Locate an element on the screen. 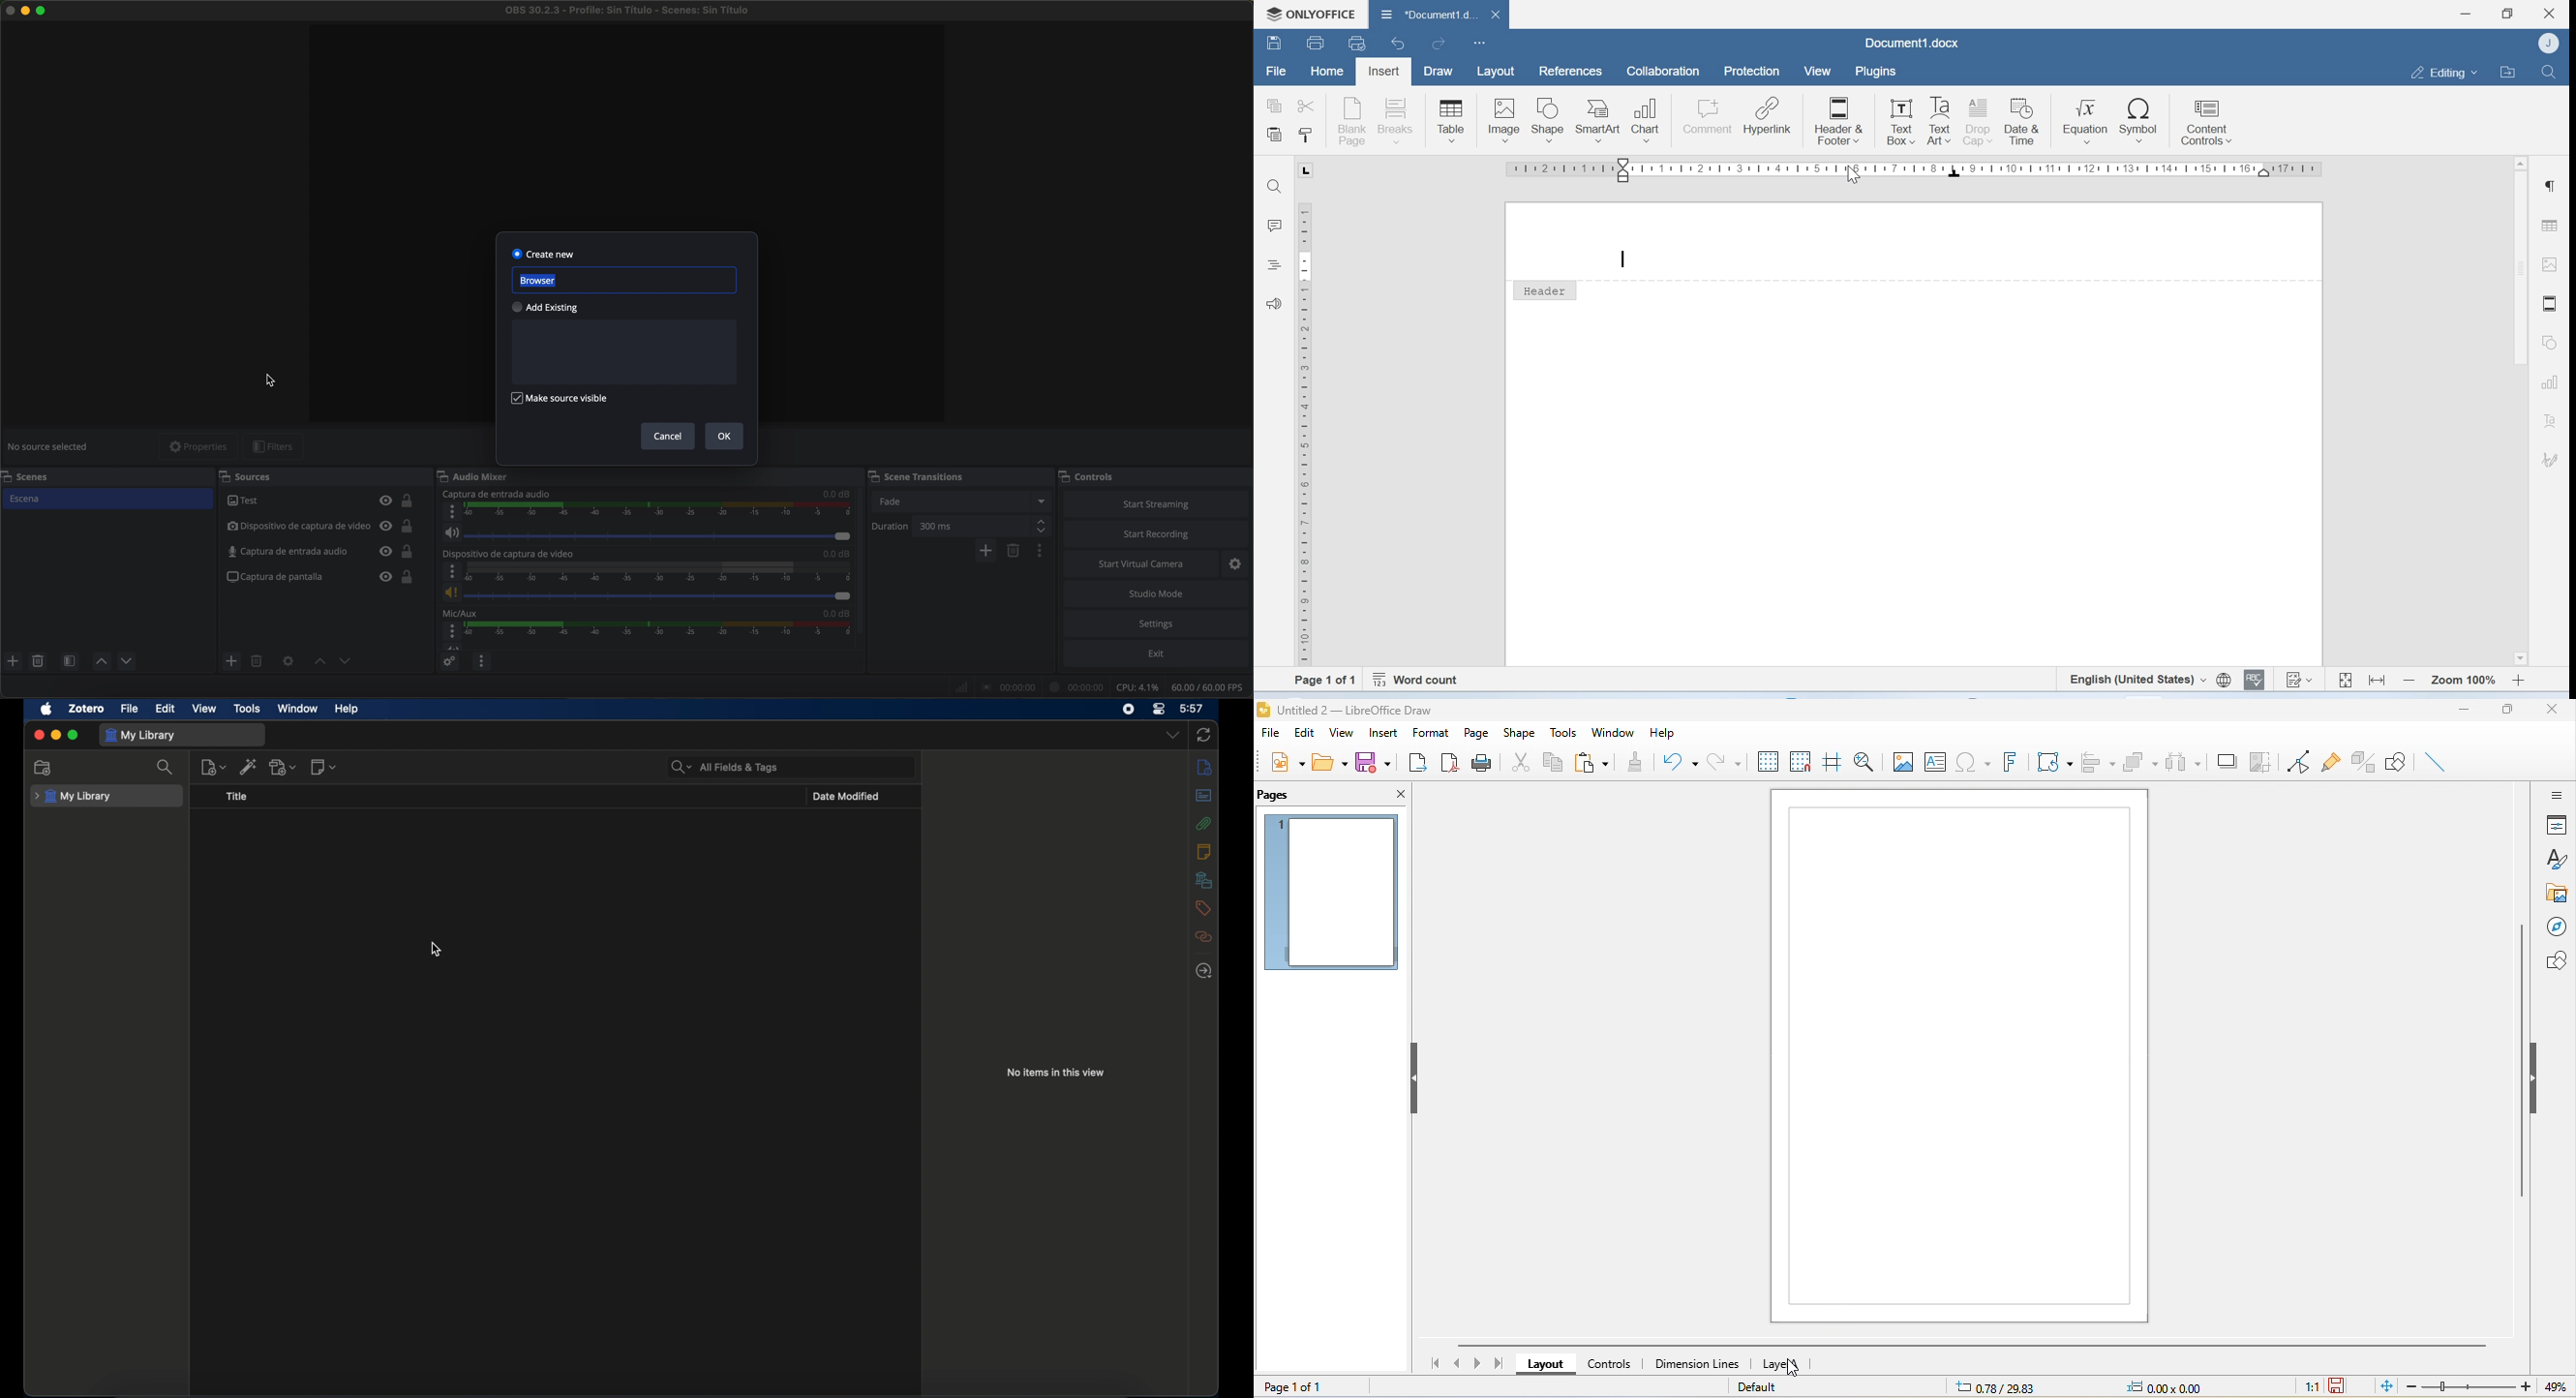 The width and height of the screenshot is (2576, 1400). page 1 canvas is located at coordinates (1962, 1055).